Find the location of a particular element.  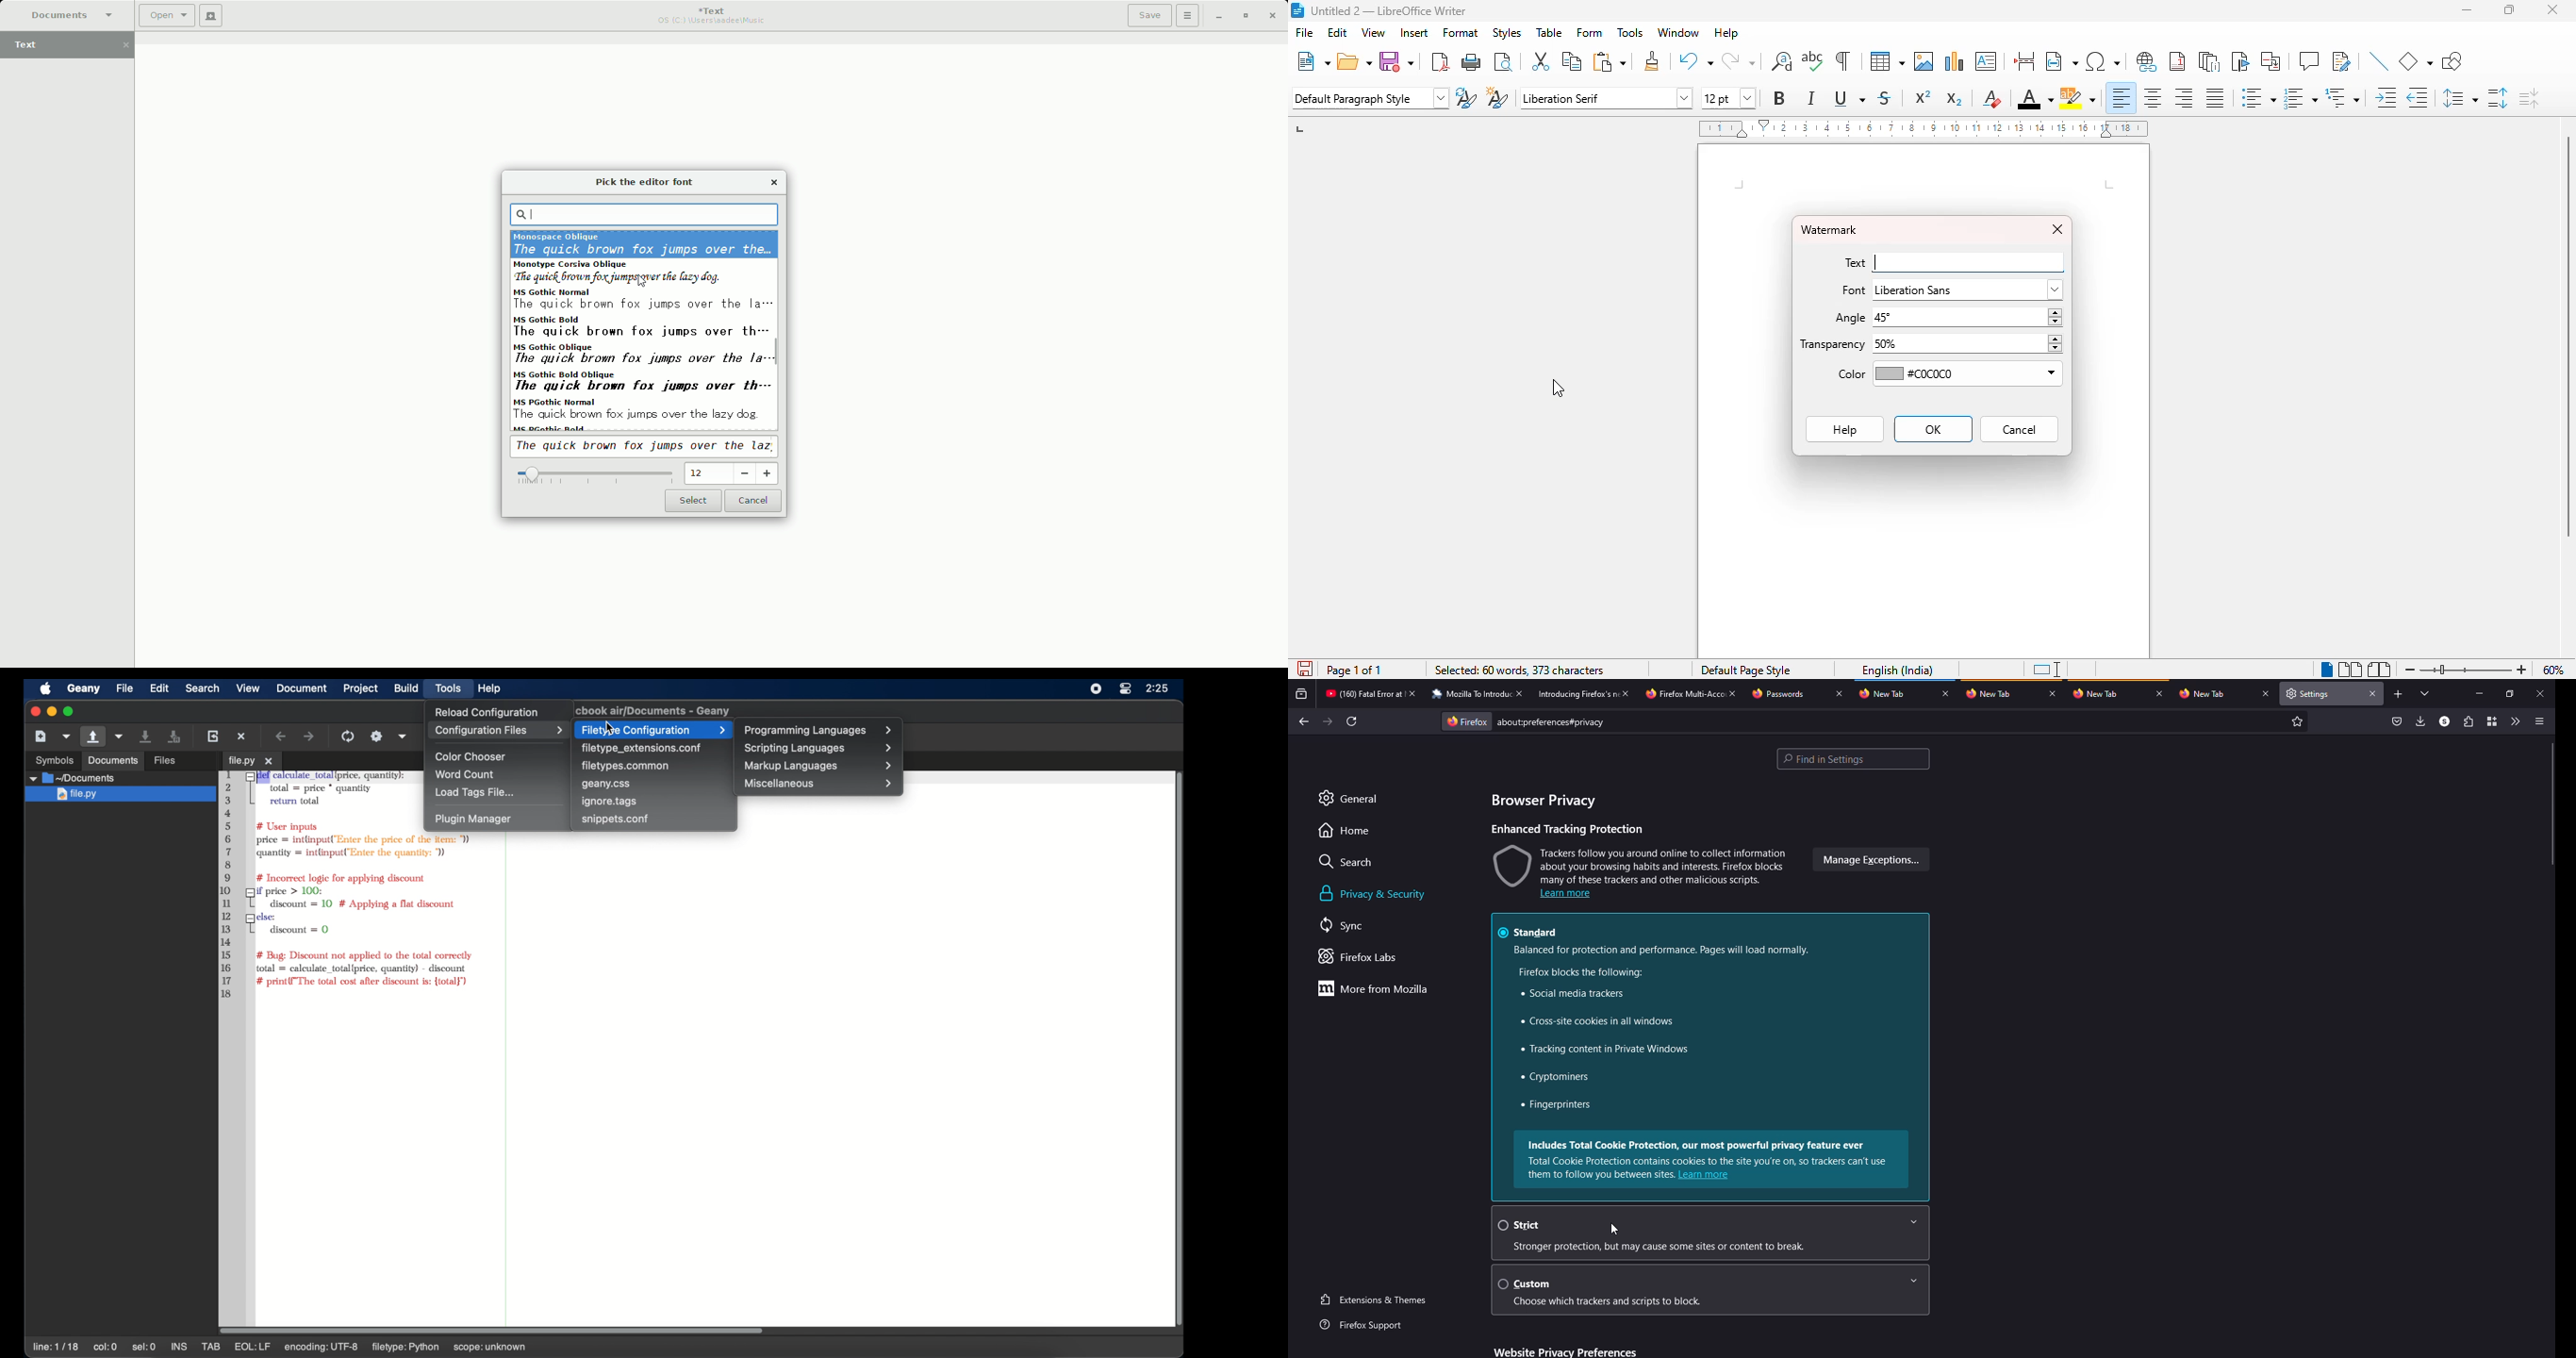

set paragraph style is located at coordinates (1370, 98).